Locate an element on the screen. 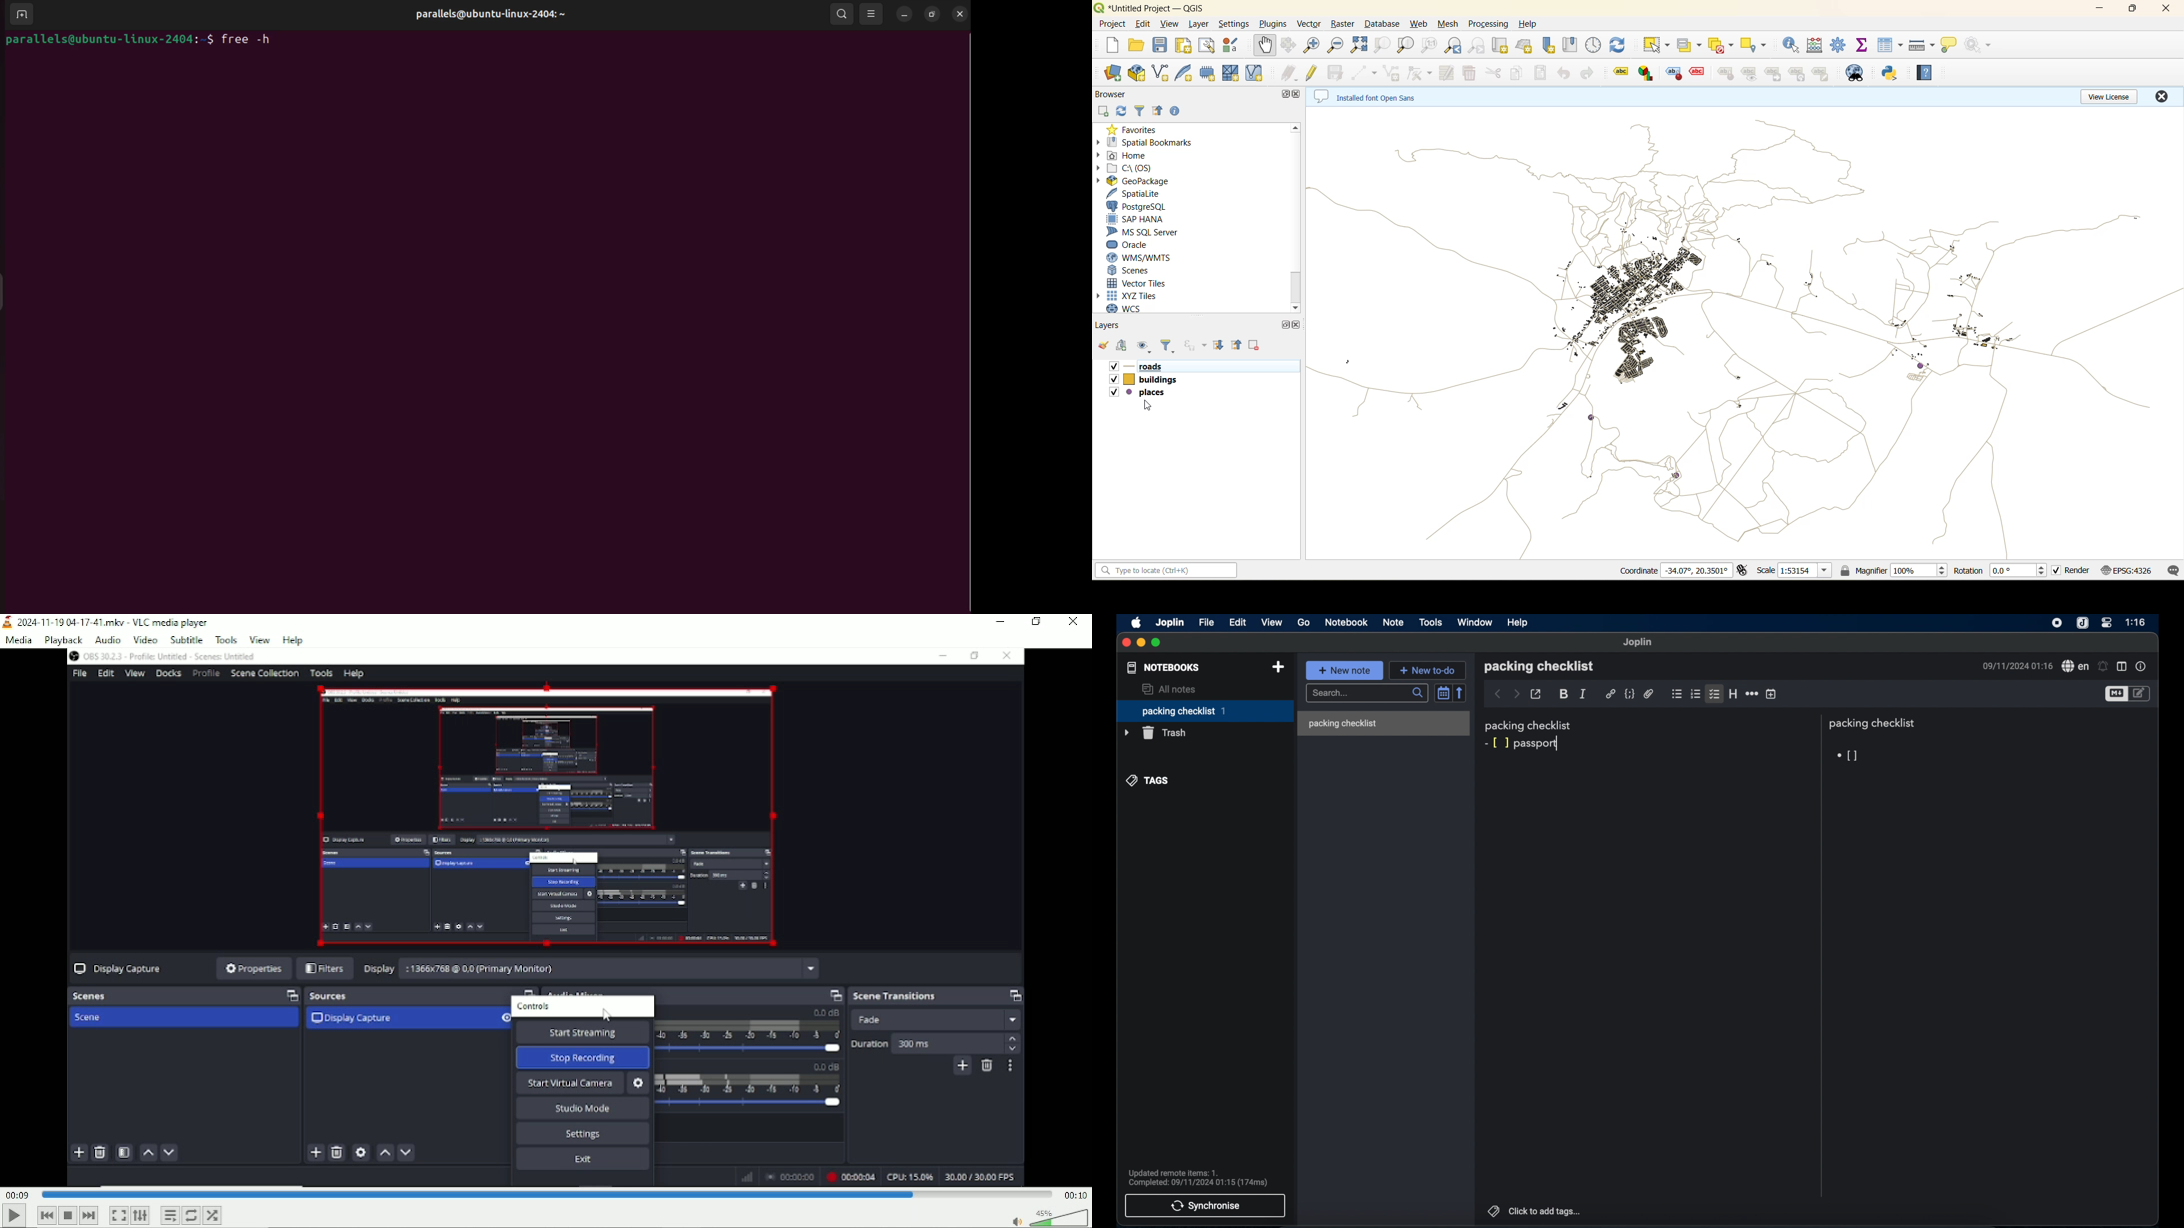  edit is located at coordinates (1238, 622).